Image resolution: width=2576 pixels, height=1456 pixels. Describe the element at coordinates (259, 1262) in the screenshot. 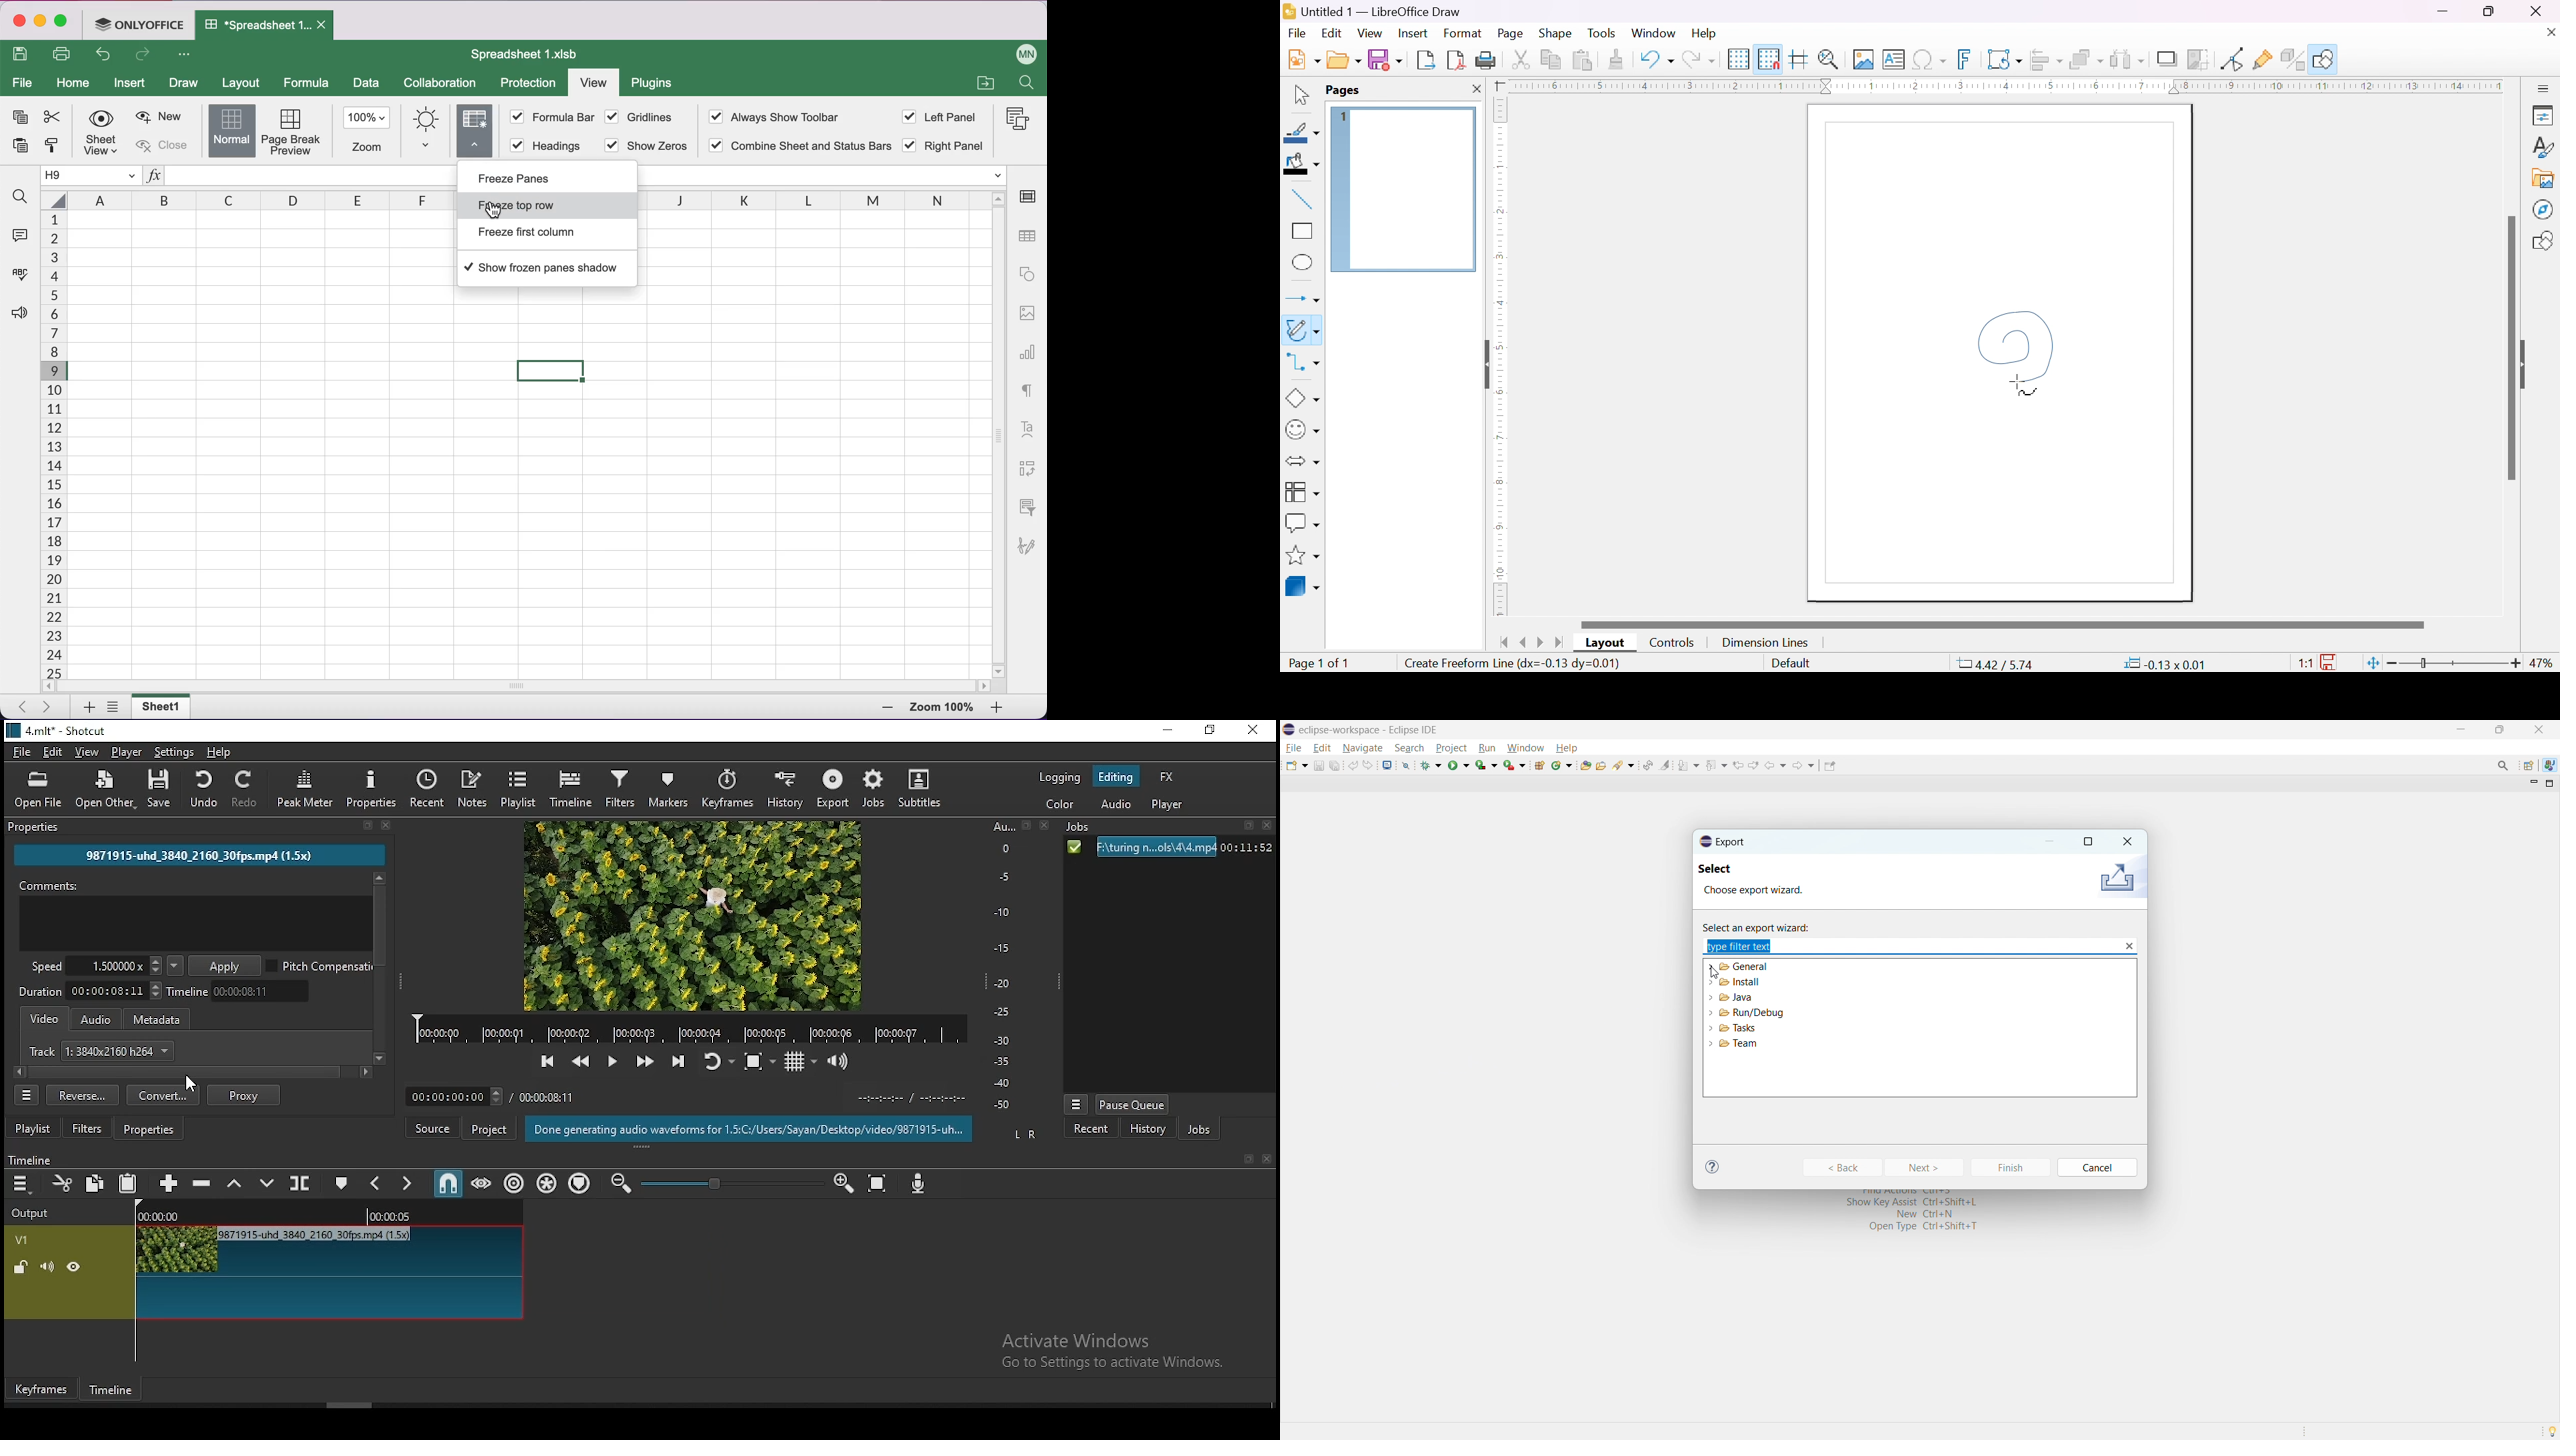

I see `mouse pointer` at that location.